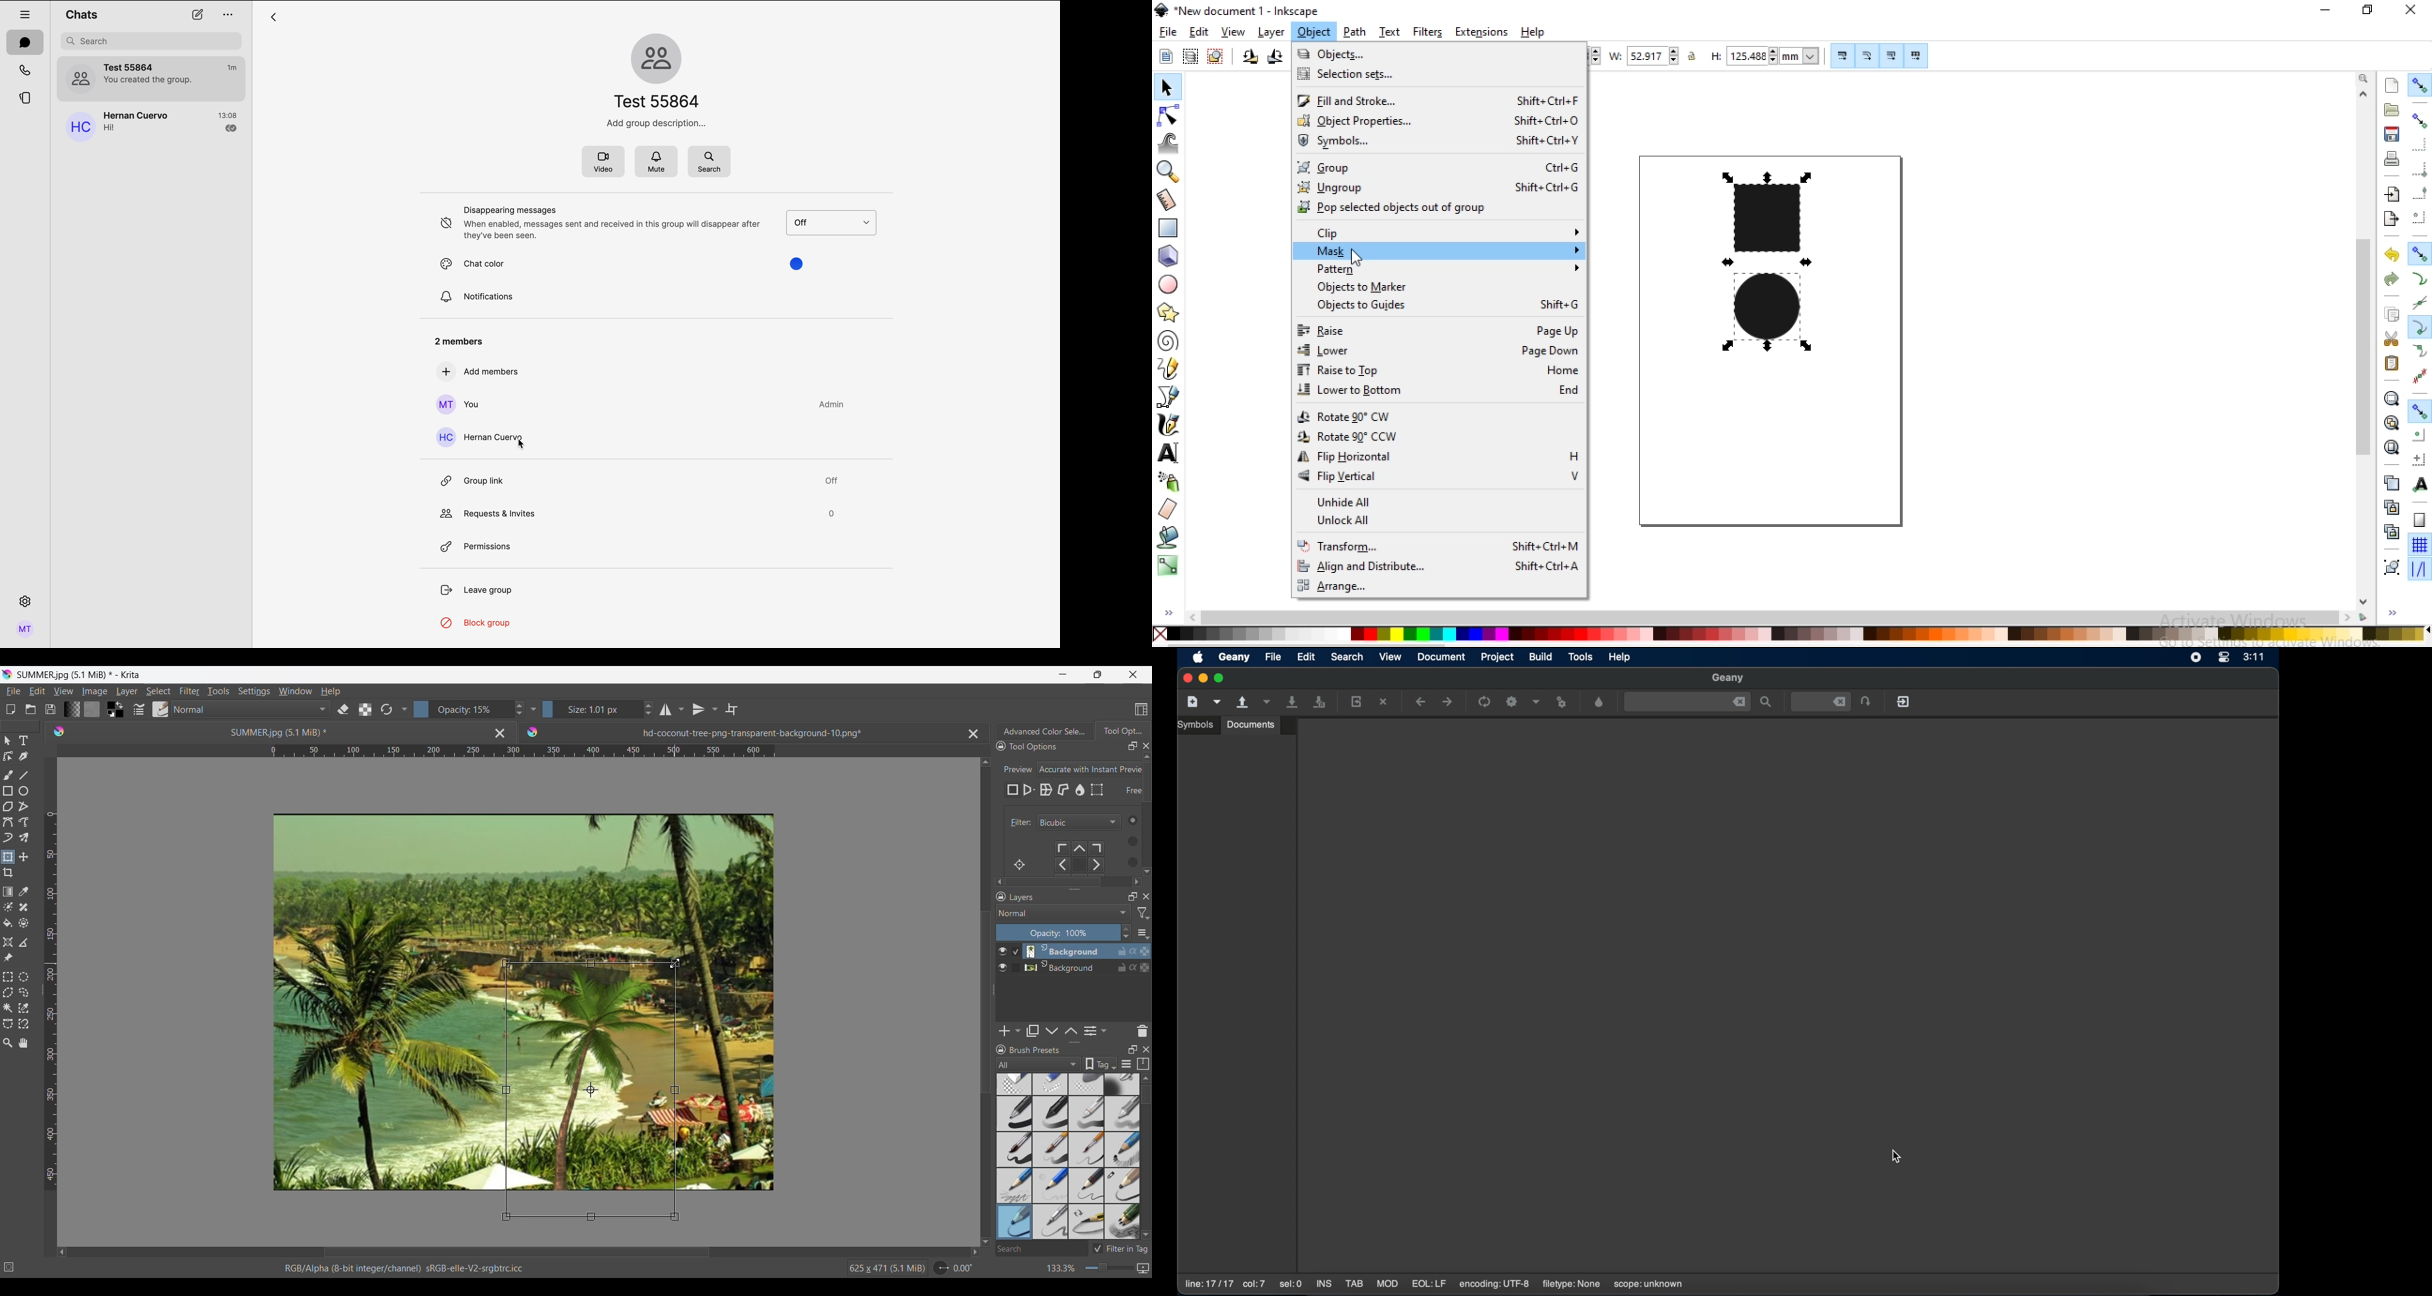  I want to click on Brush preset options, so click(1000, 1064).